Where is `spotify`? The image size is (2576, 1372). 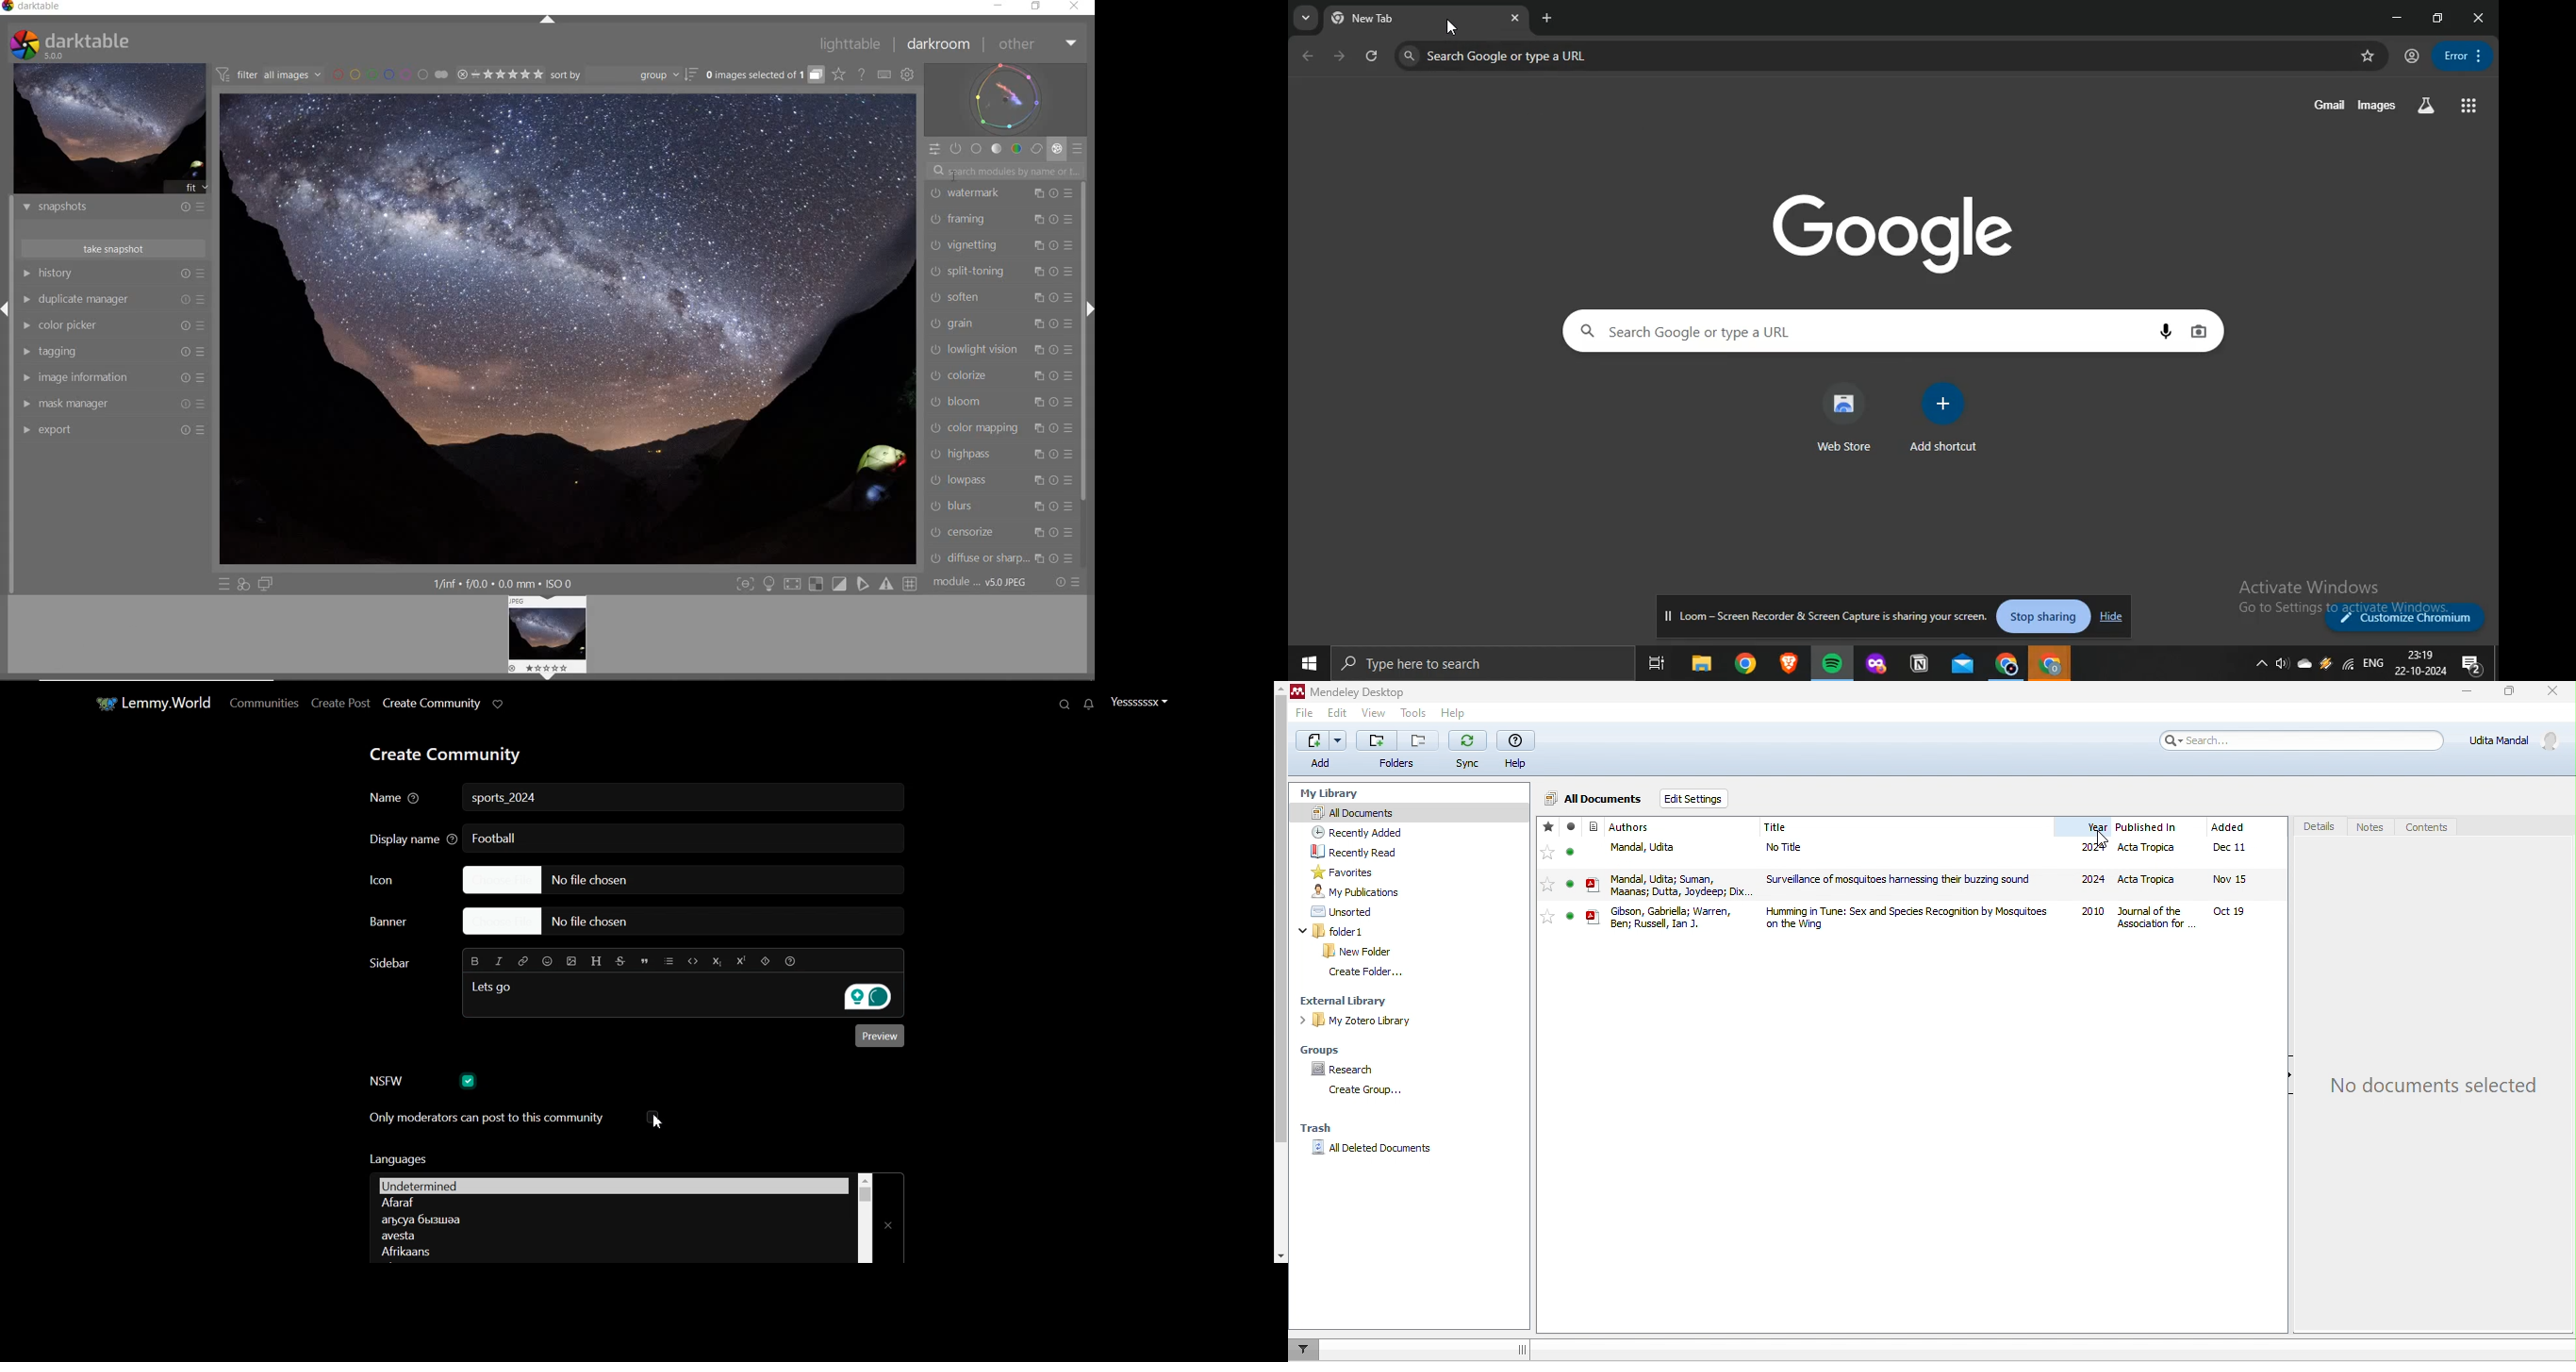
spotify is located at coordinates (1830, 662).